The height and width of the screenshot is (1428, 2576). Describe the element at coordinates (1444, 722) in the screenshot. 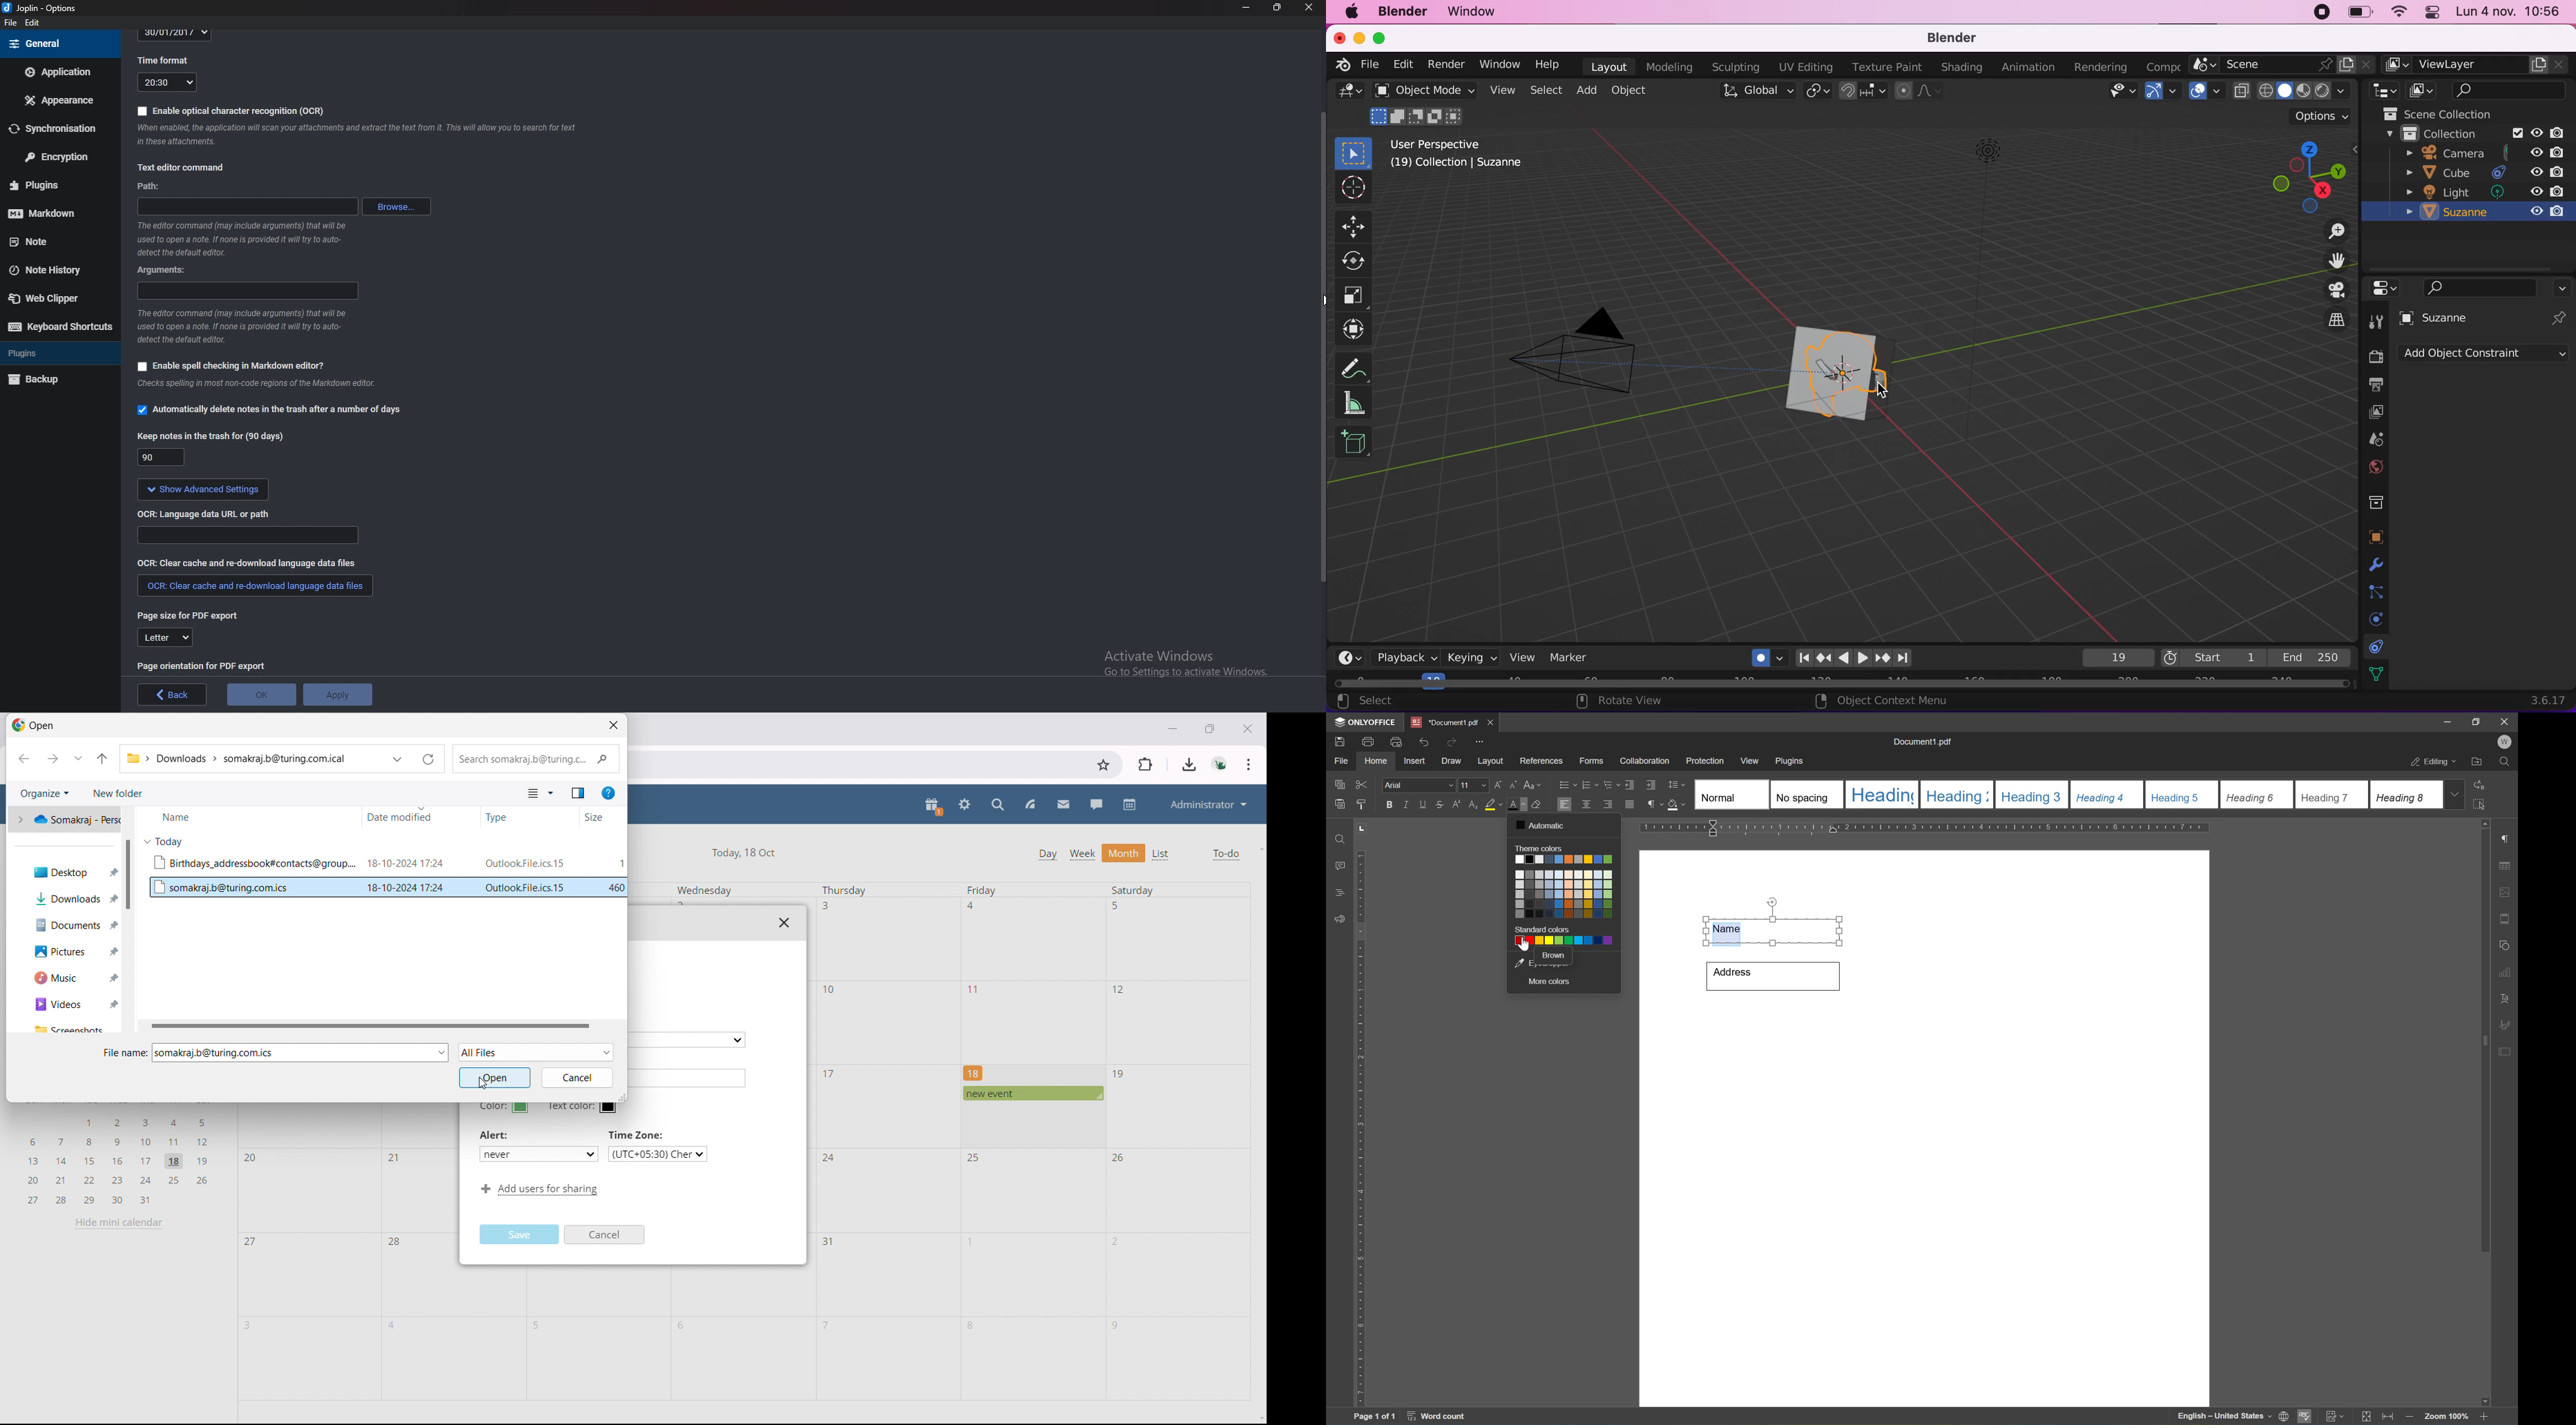

I see `presentation1.pdf` at that location.